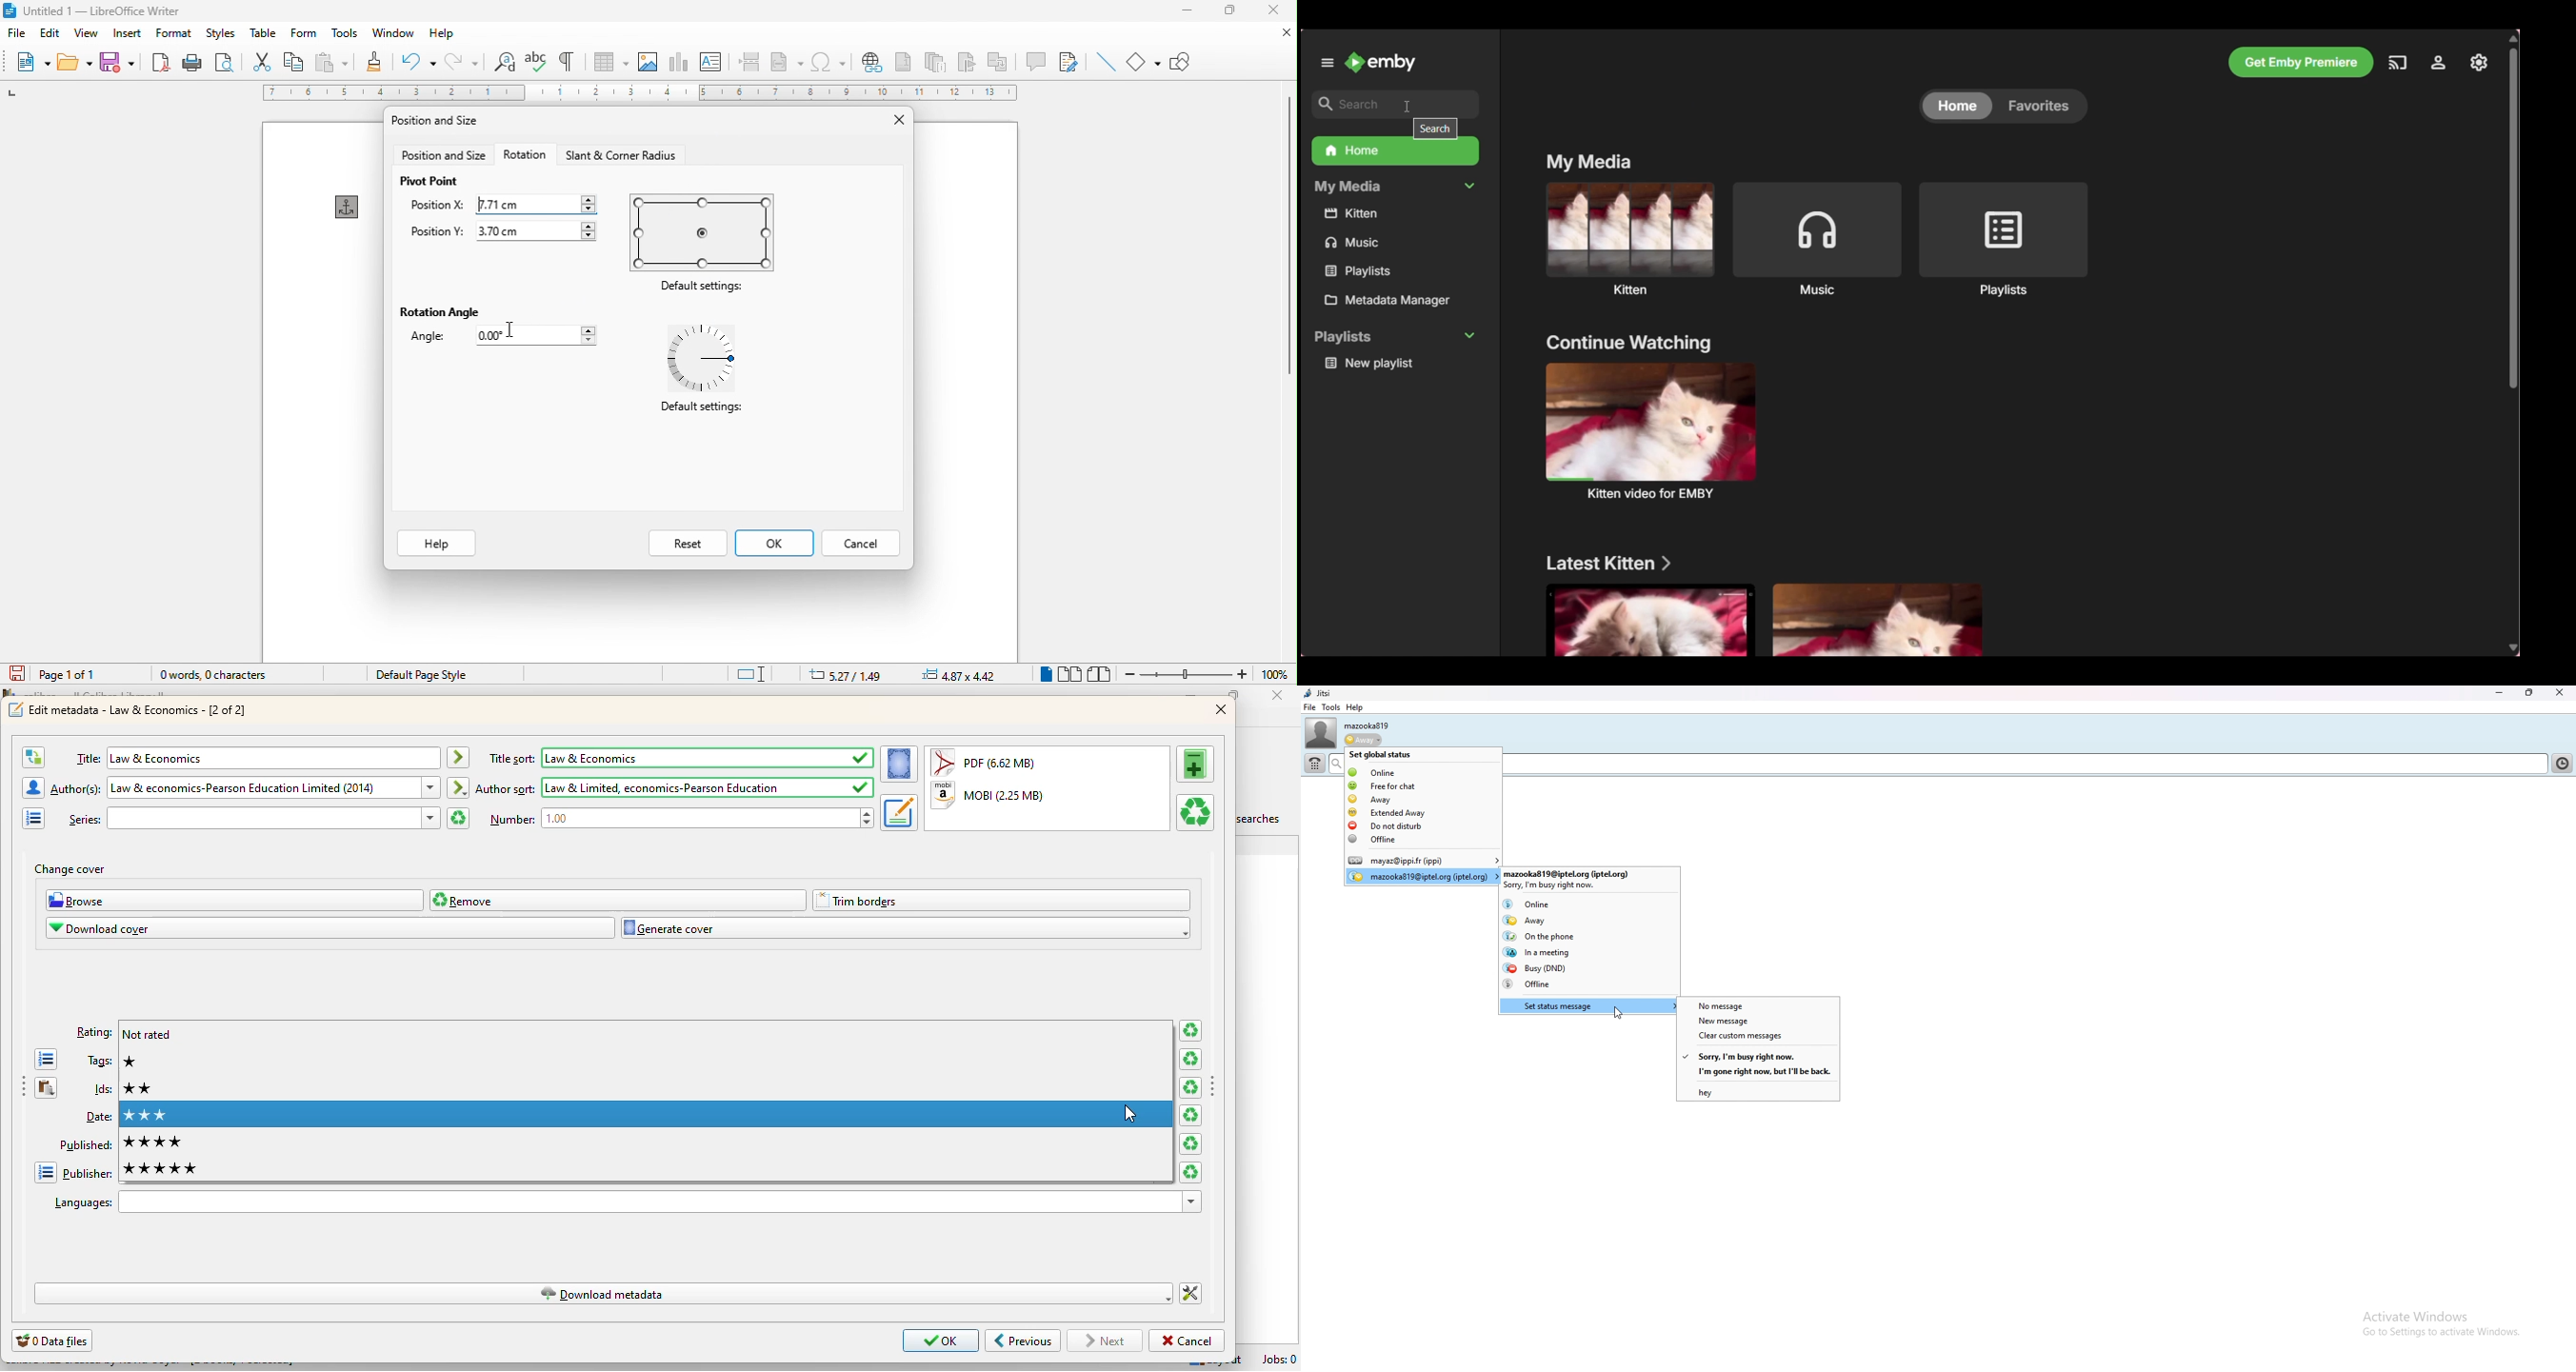 The width and height of the screenshot is (2576, 1372). I want to click on close, so click(1284, 33).